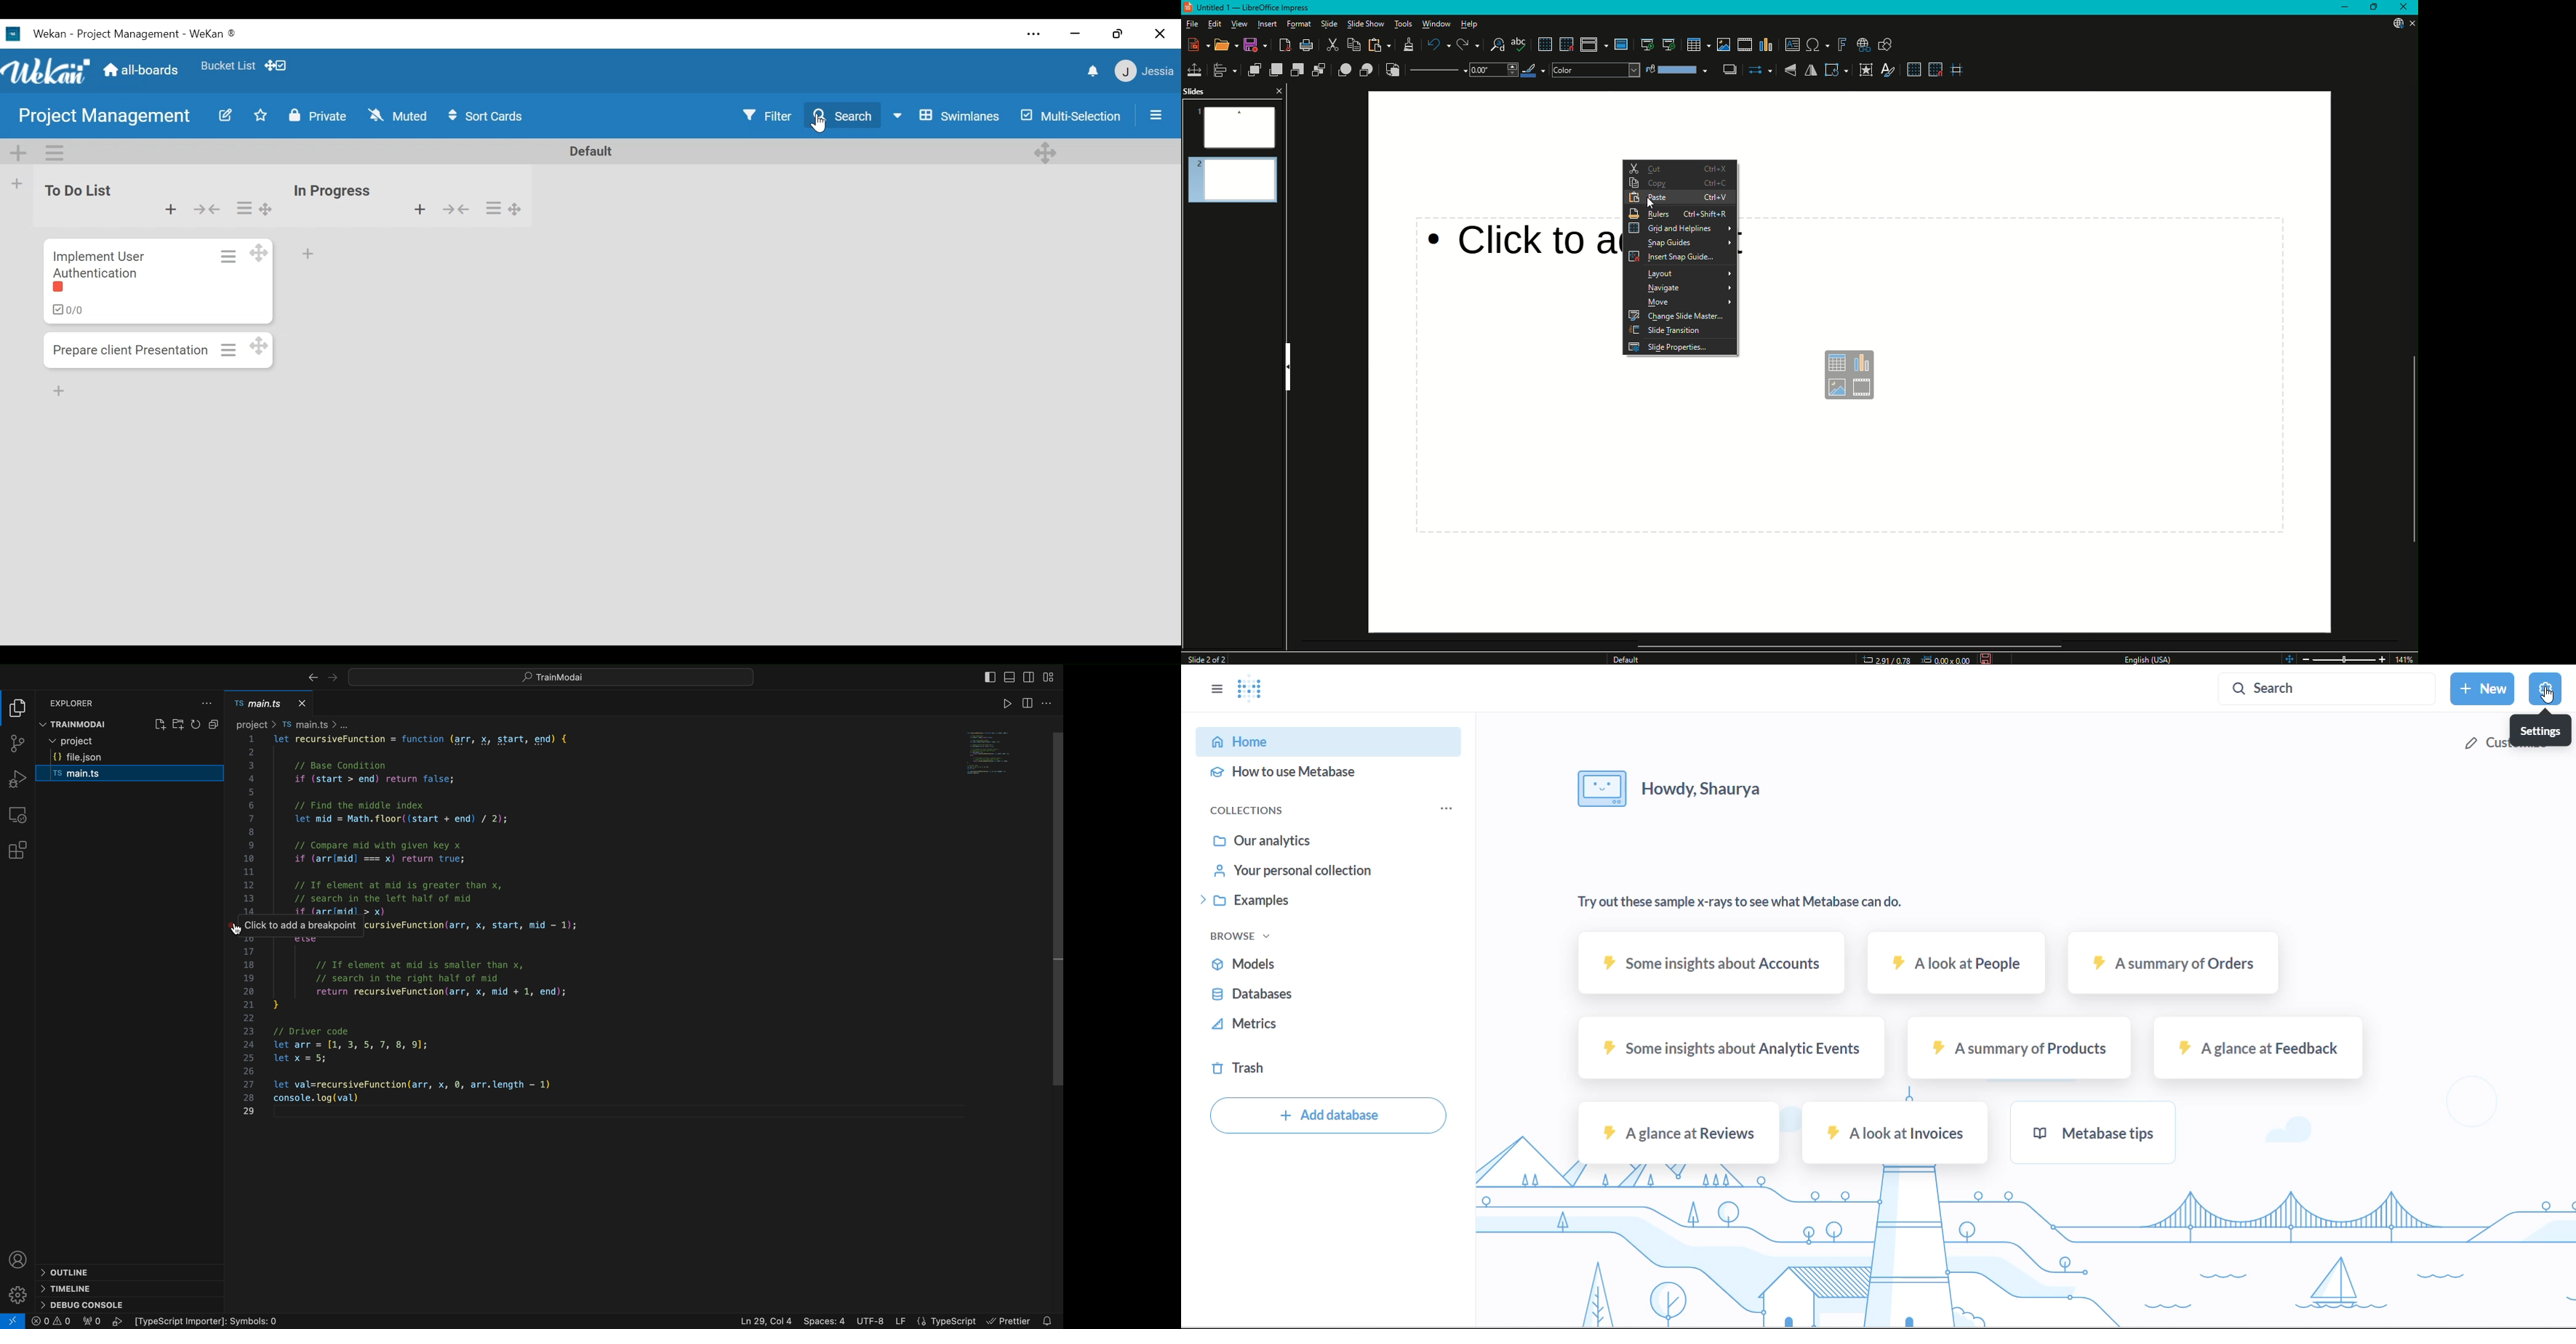 The width and height of the screenshot is (2576, 1344). What do you see at coordinates (489, 117) in the screenshot?
I see `Sort Icons` at bounding box center [489, 117].